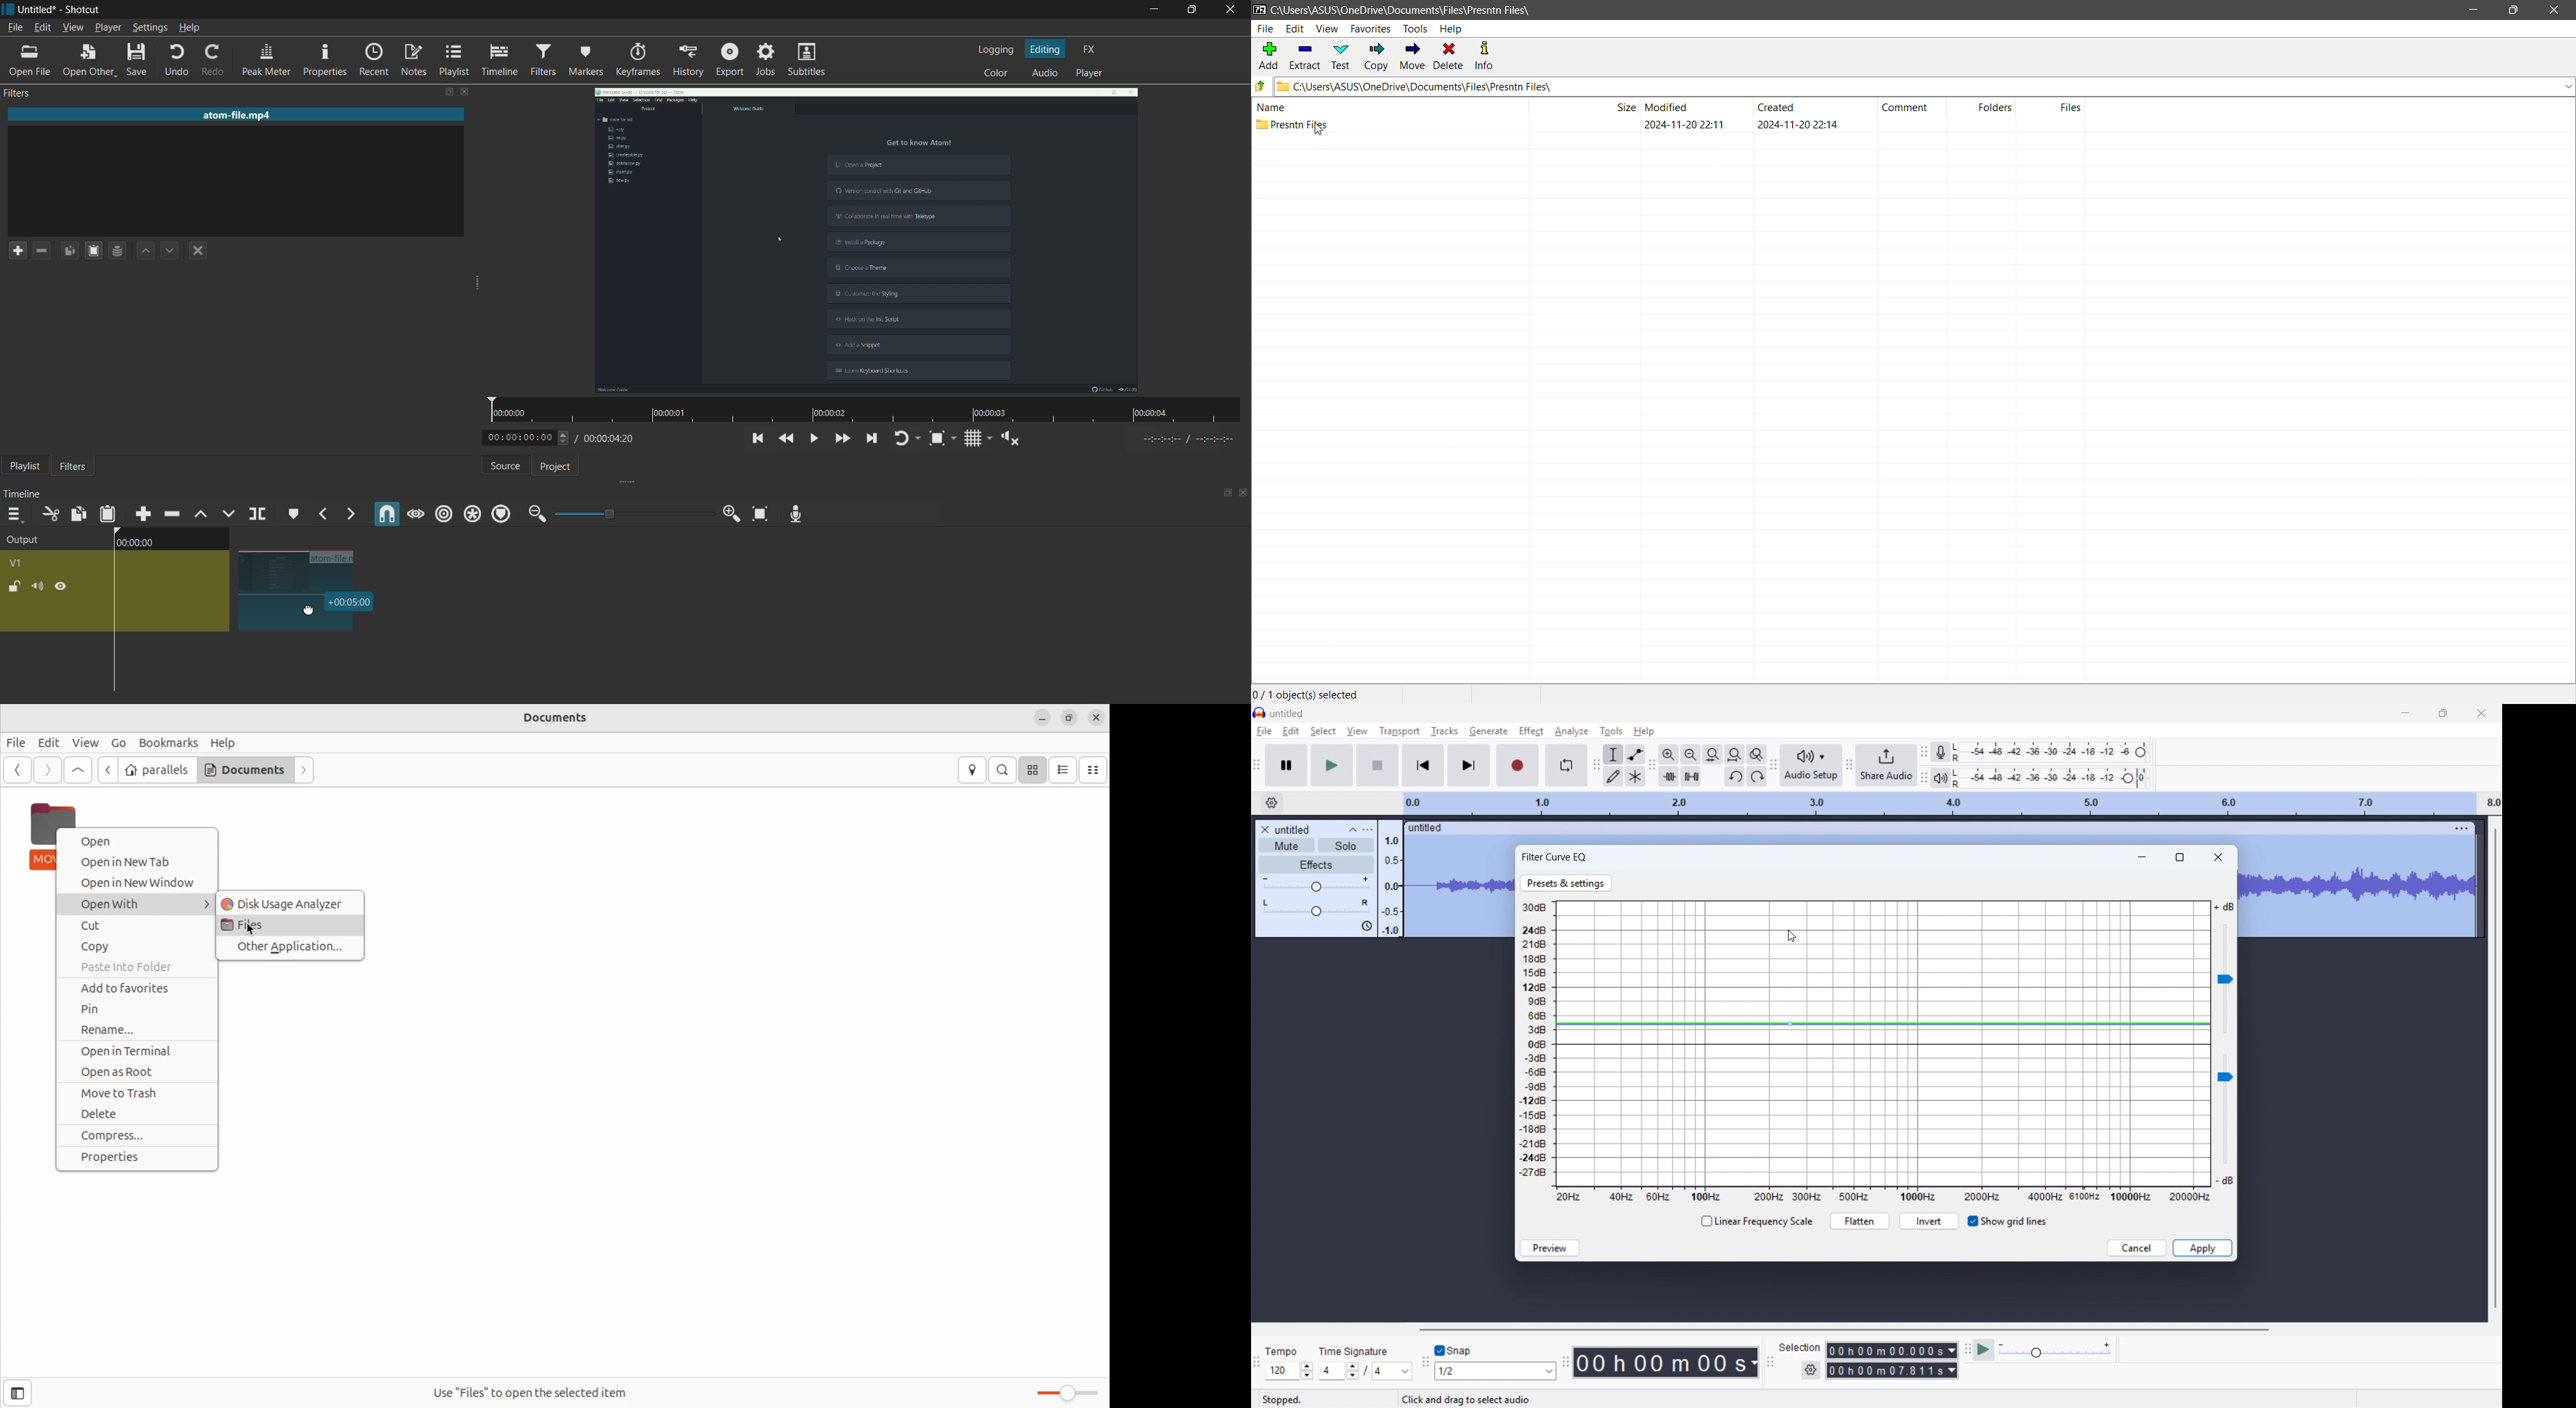 Image resolution: width=2576 pixels, height=1428 pixels. Describe the element at coordinates (1319, 129) in the screenshot. I see `cursor` at that location.